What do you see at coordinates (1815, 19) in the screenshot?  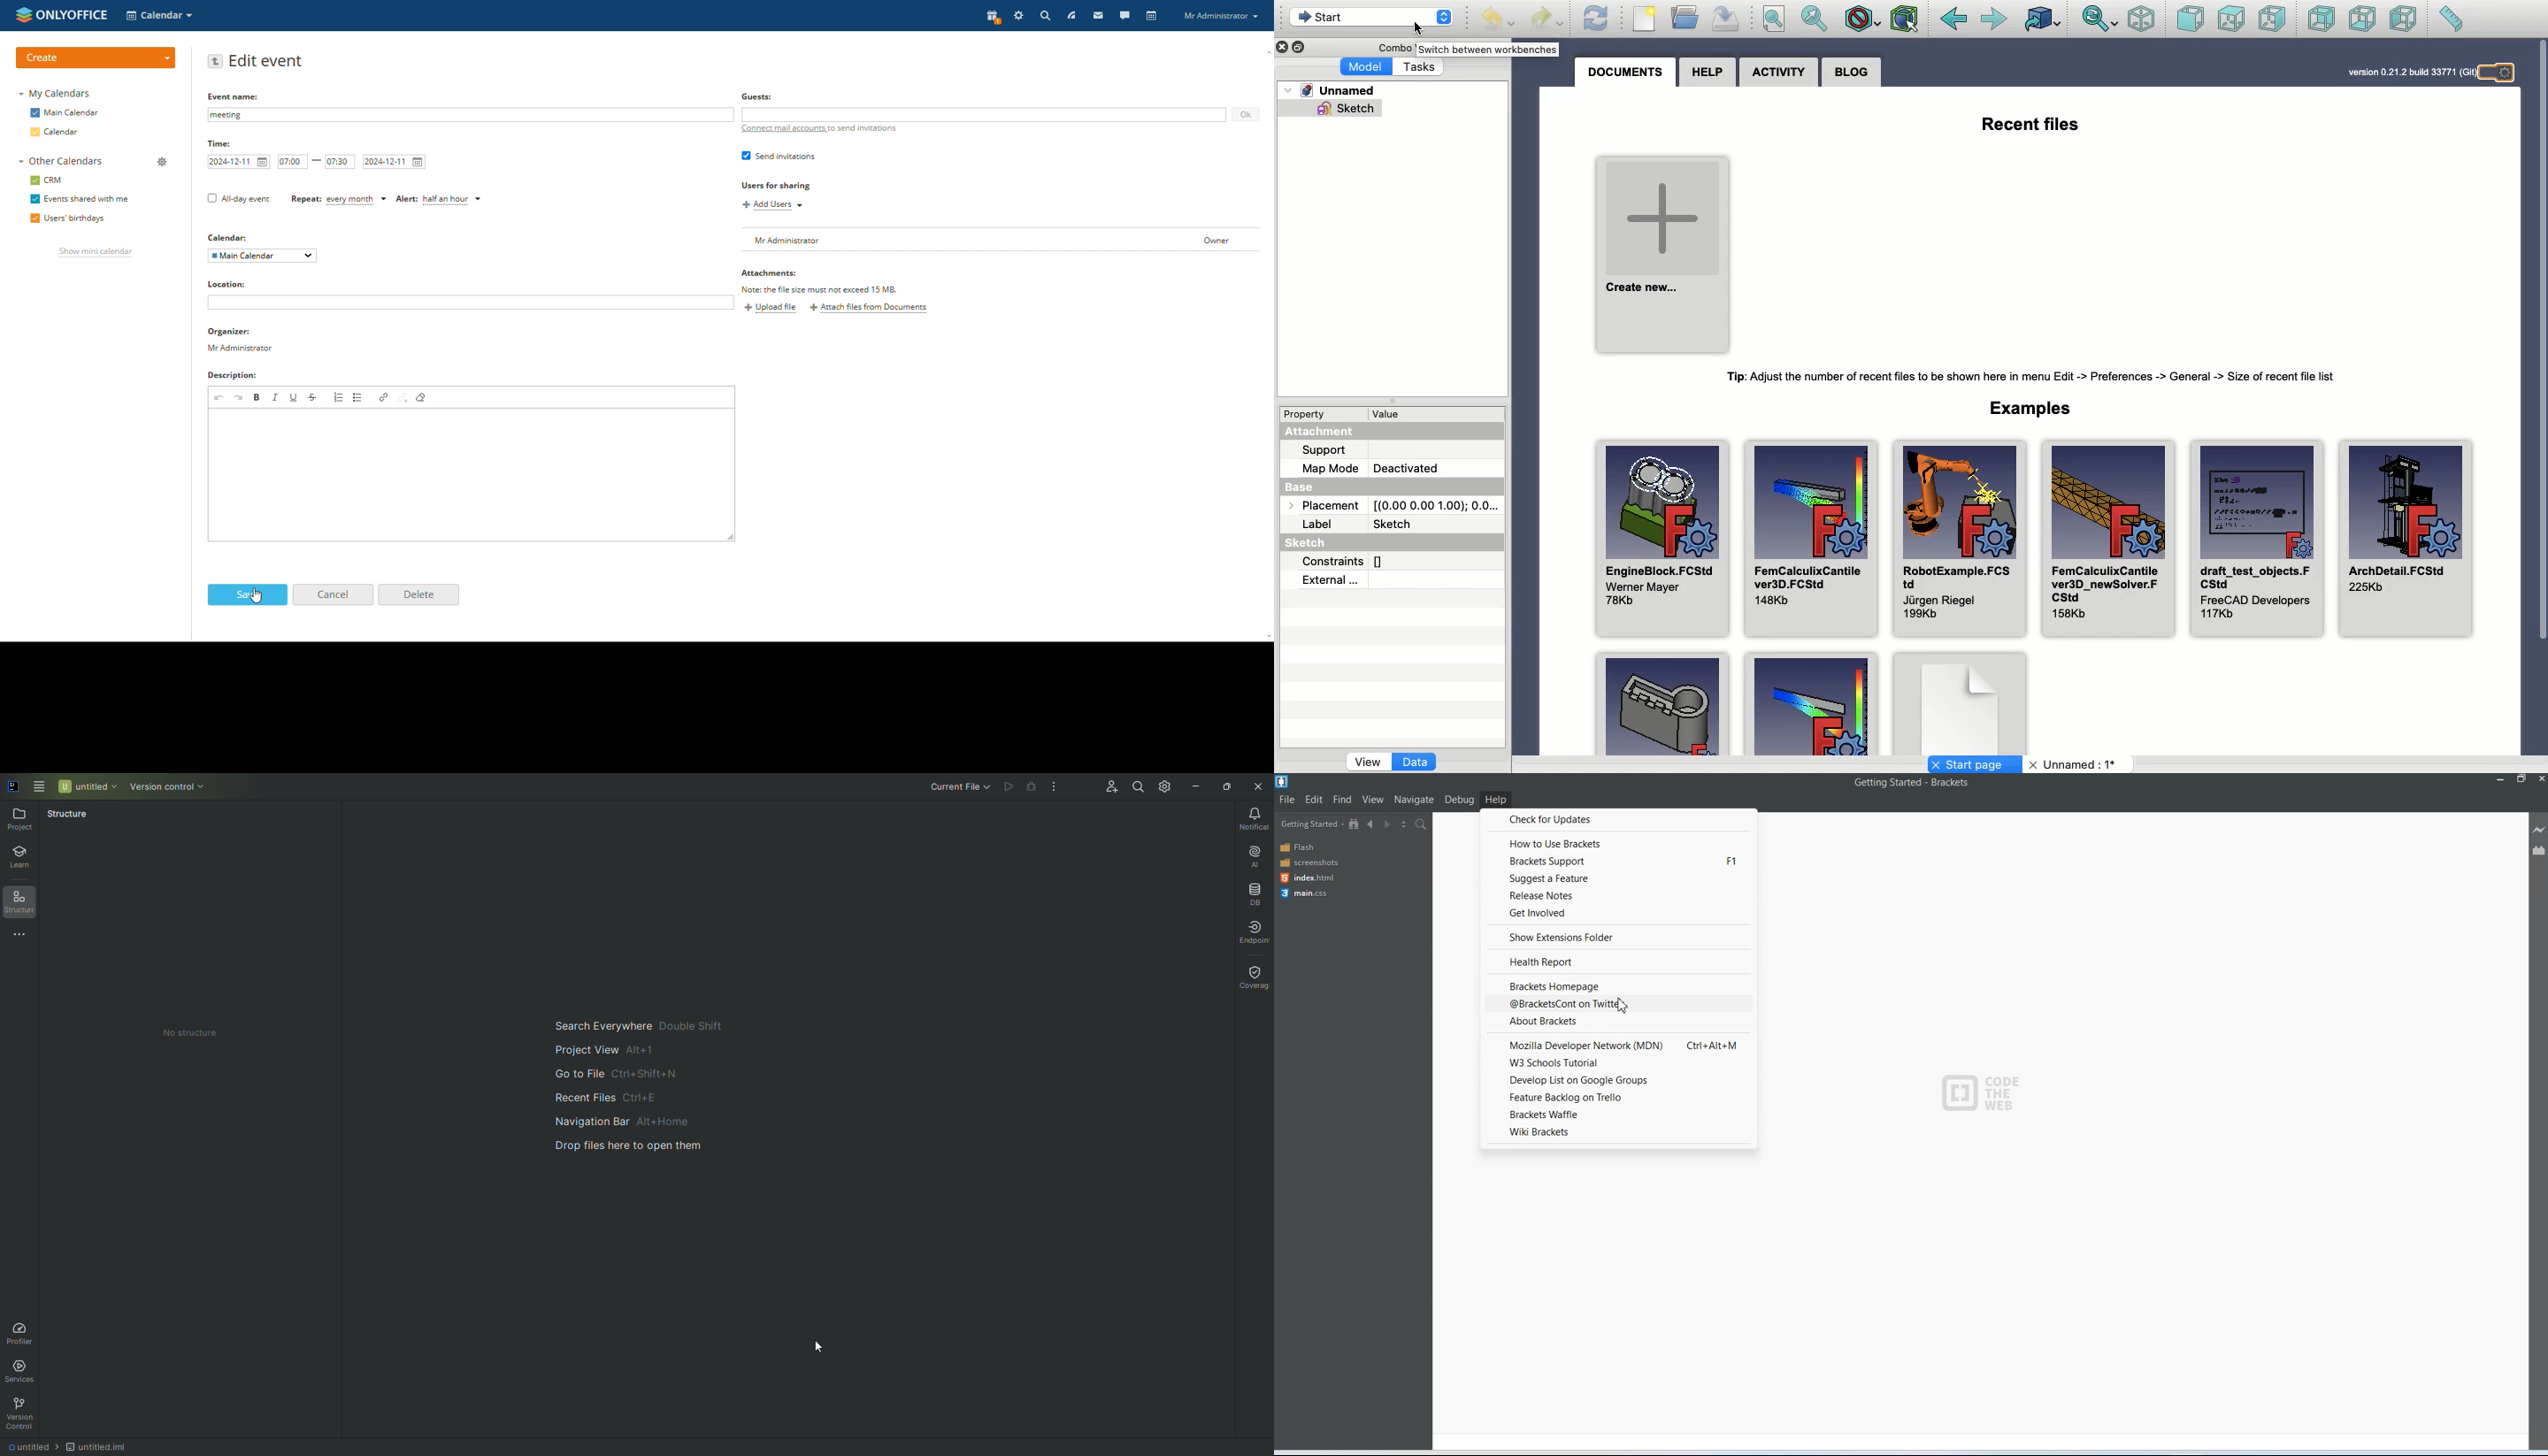 I see `Fit selection` at bounding box center [1815, 19].